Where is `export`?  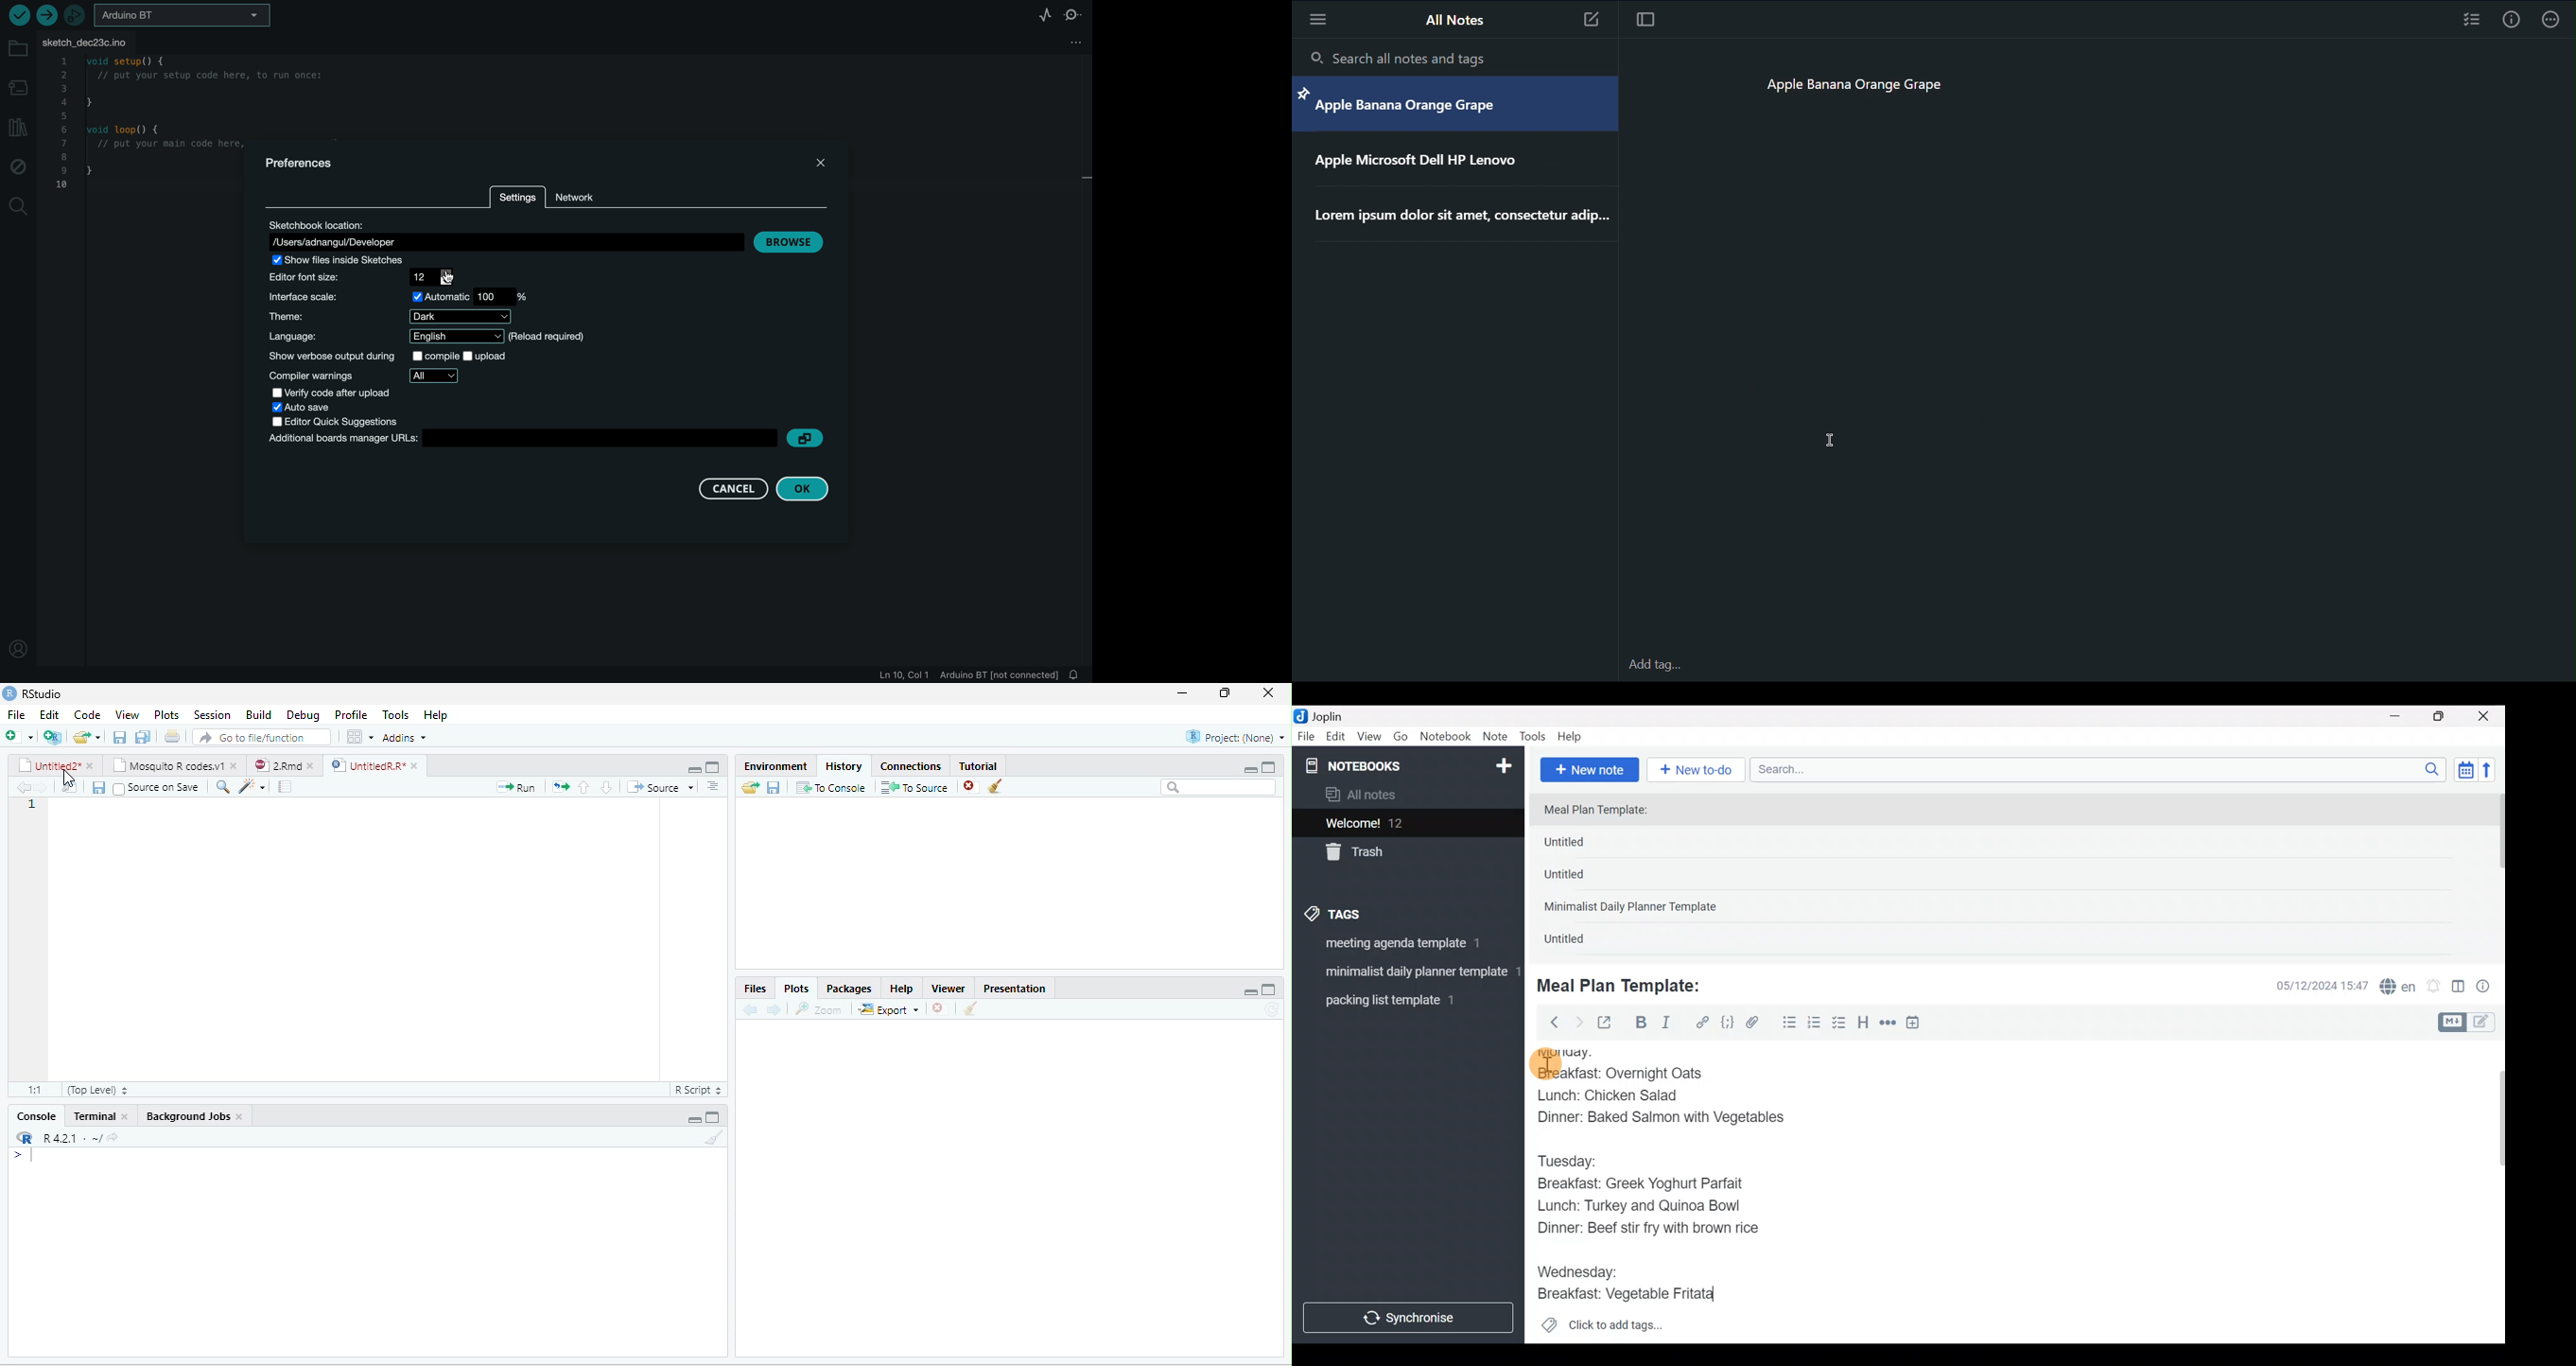 export is located at coordinates (889, 1011).